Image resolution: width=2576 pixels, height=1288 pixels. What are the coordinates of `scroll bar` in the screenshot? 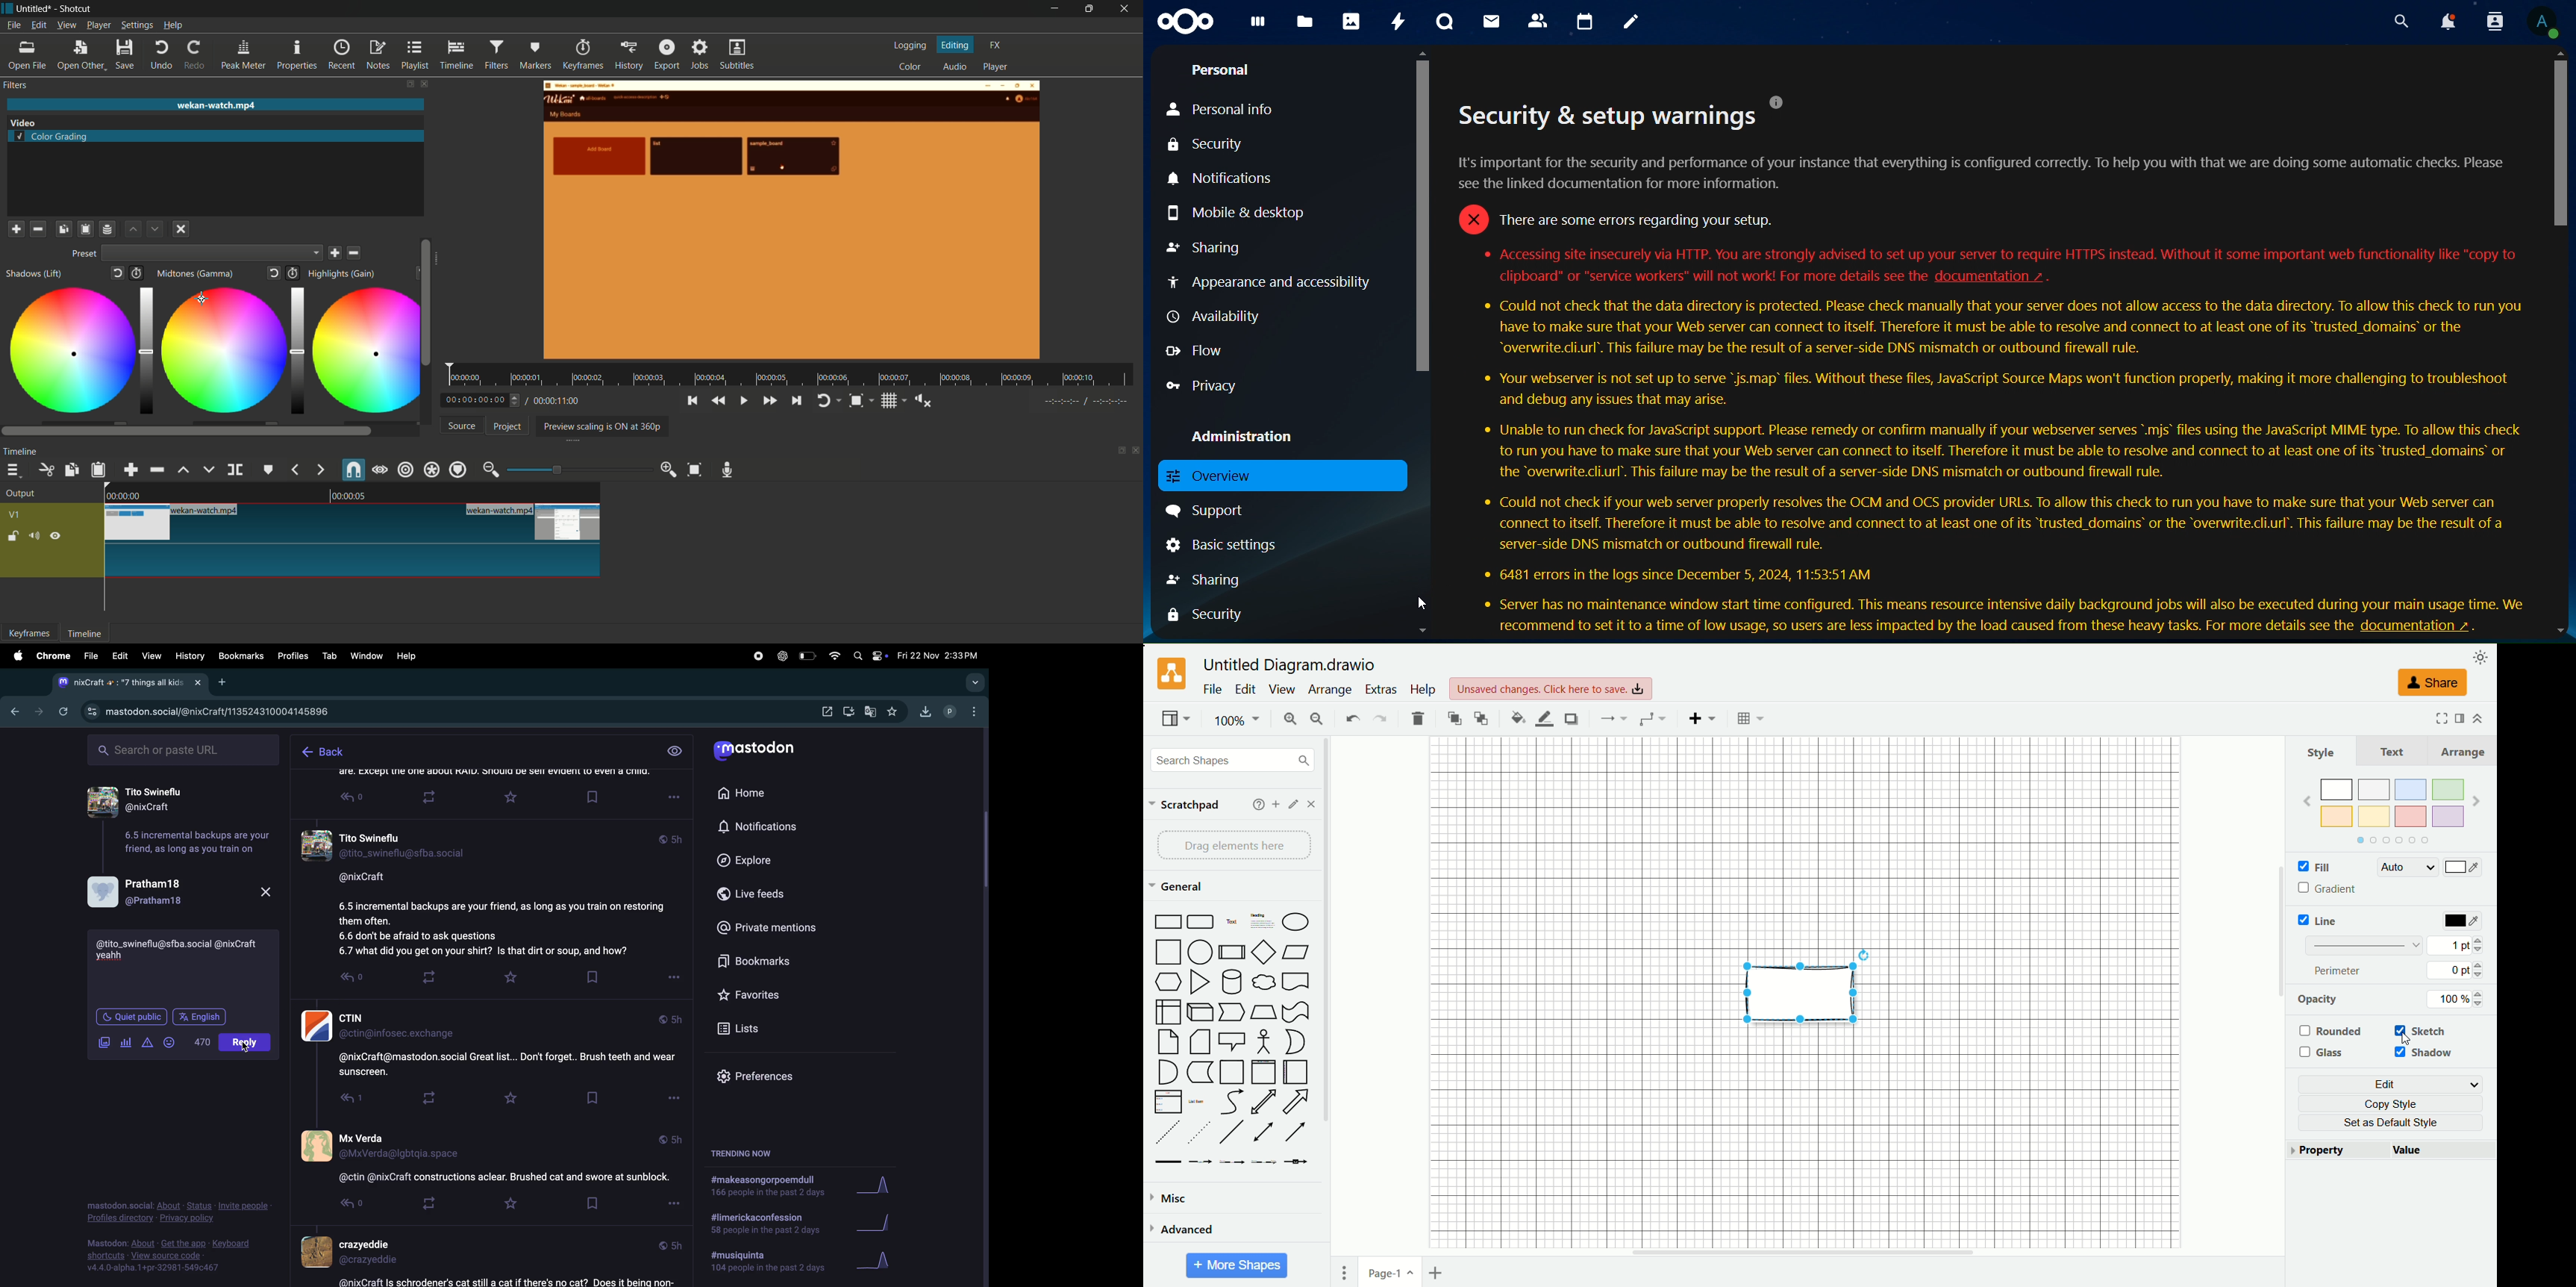 It's located at (439, 262).